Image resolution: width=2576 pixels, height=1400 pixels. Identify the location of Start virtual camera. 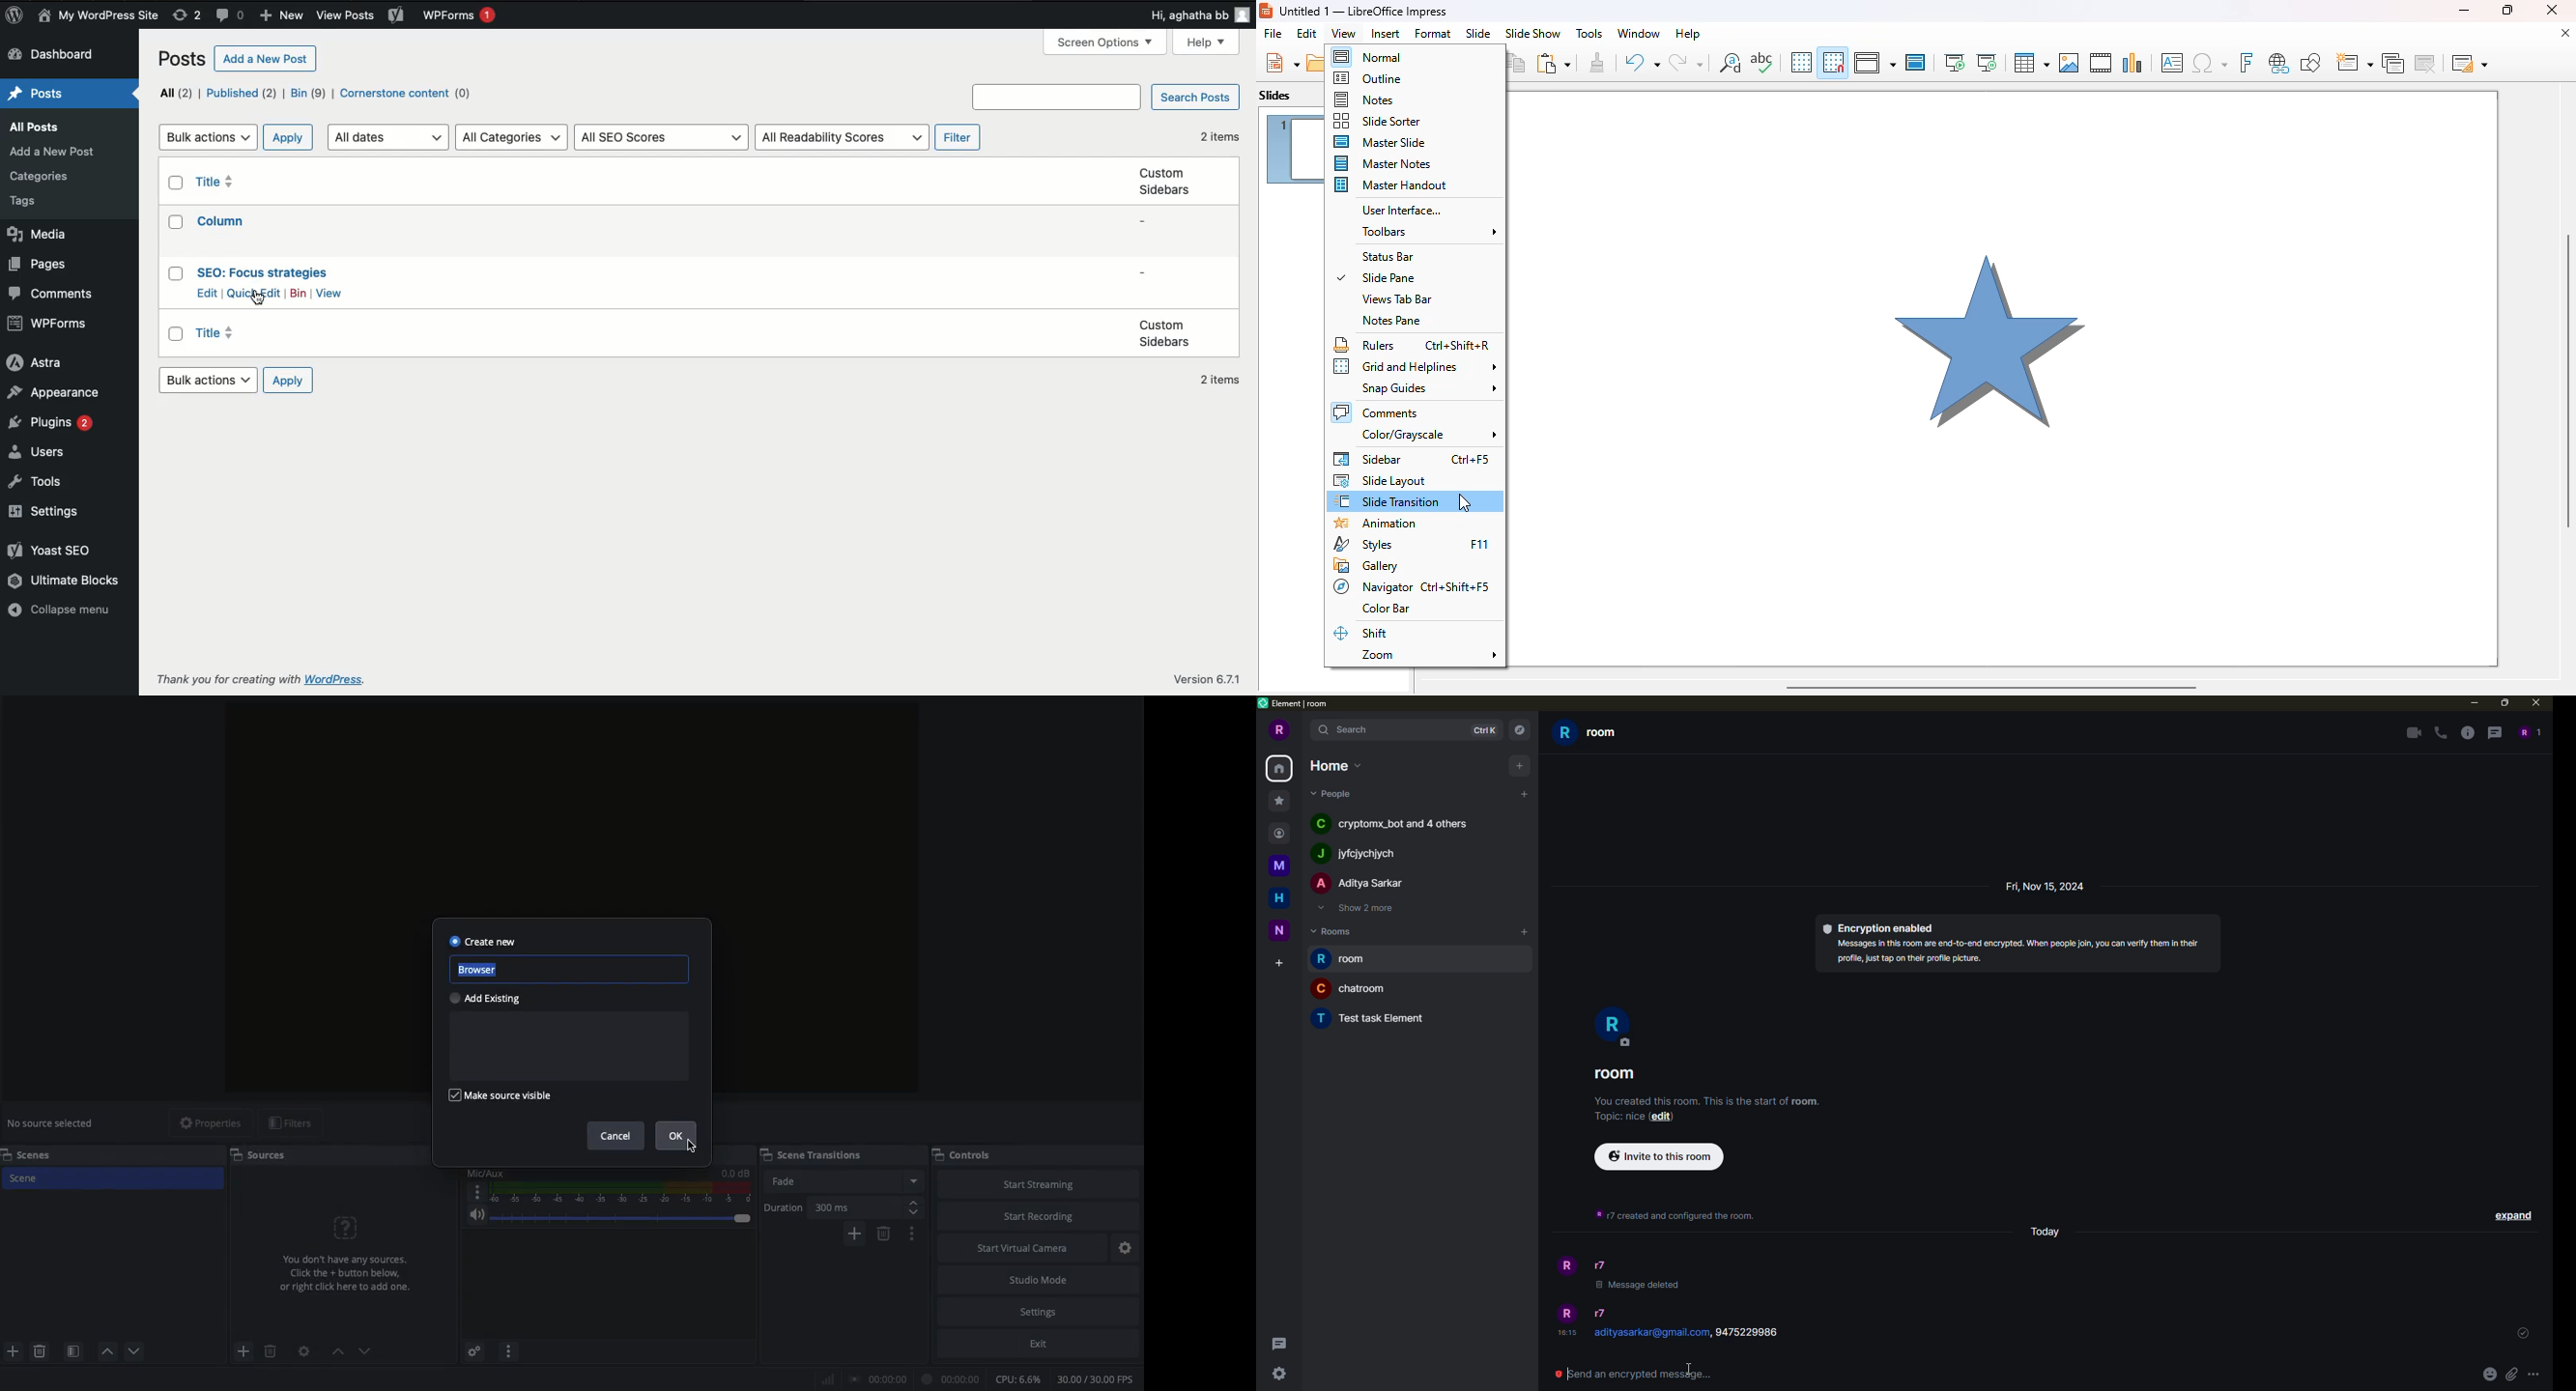
(1025, 1246).